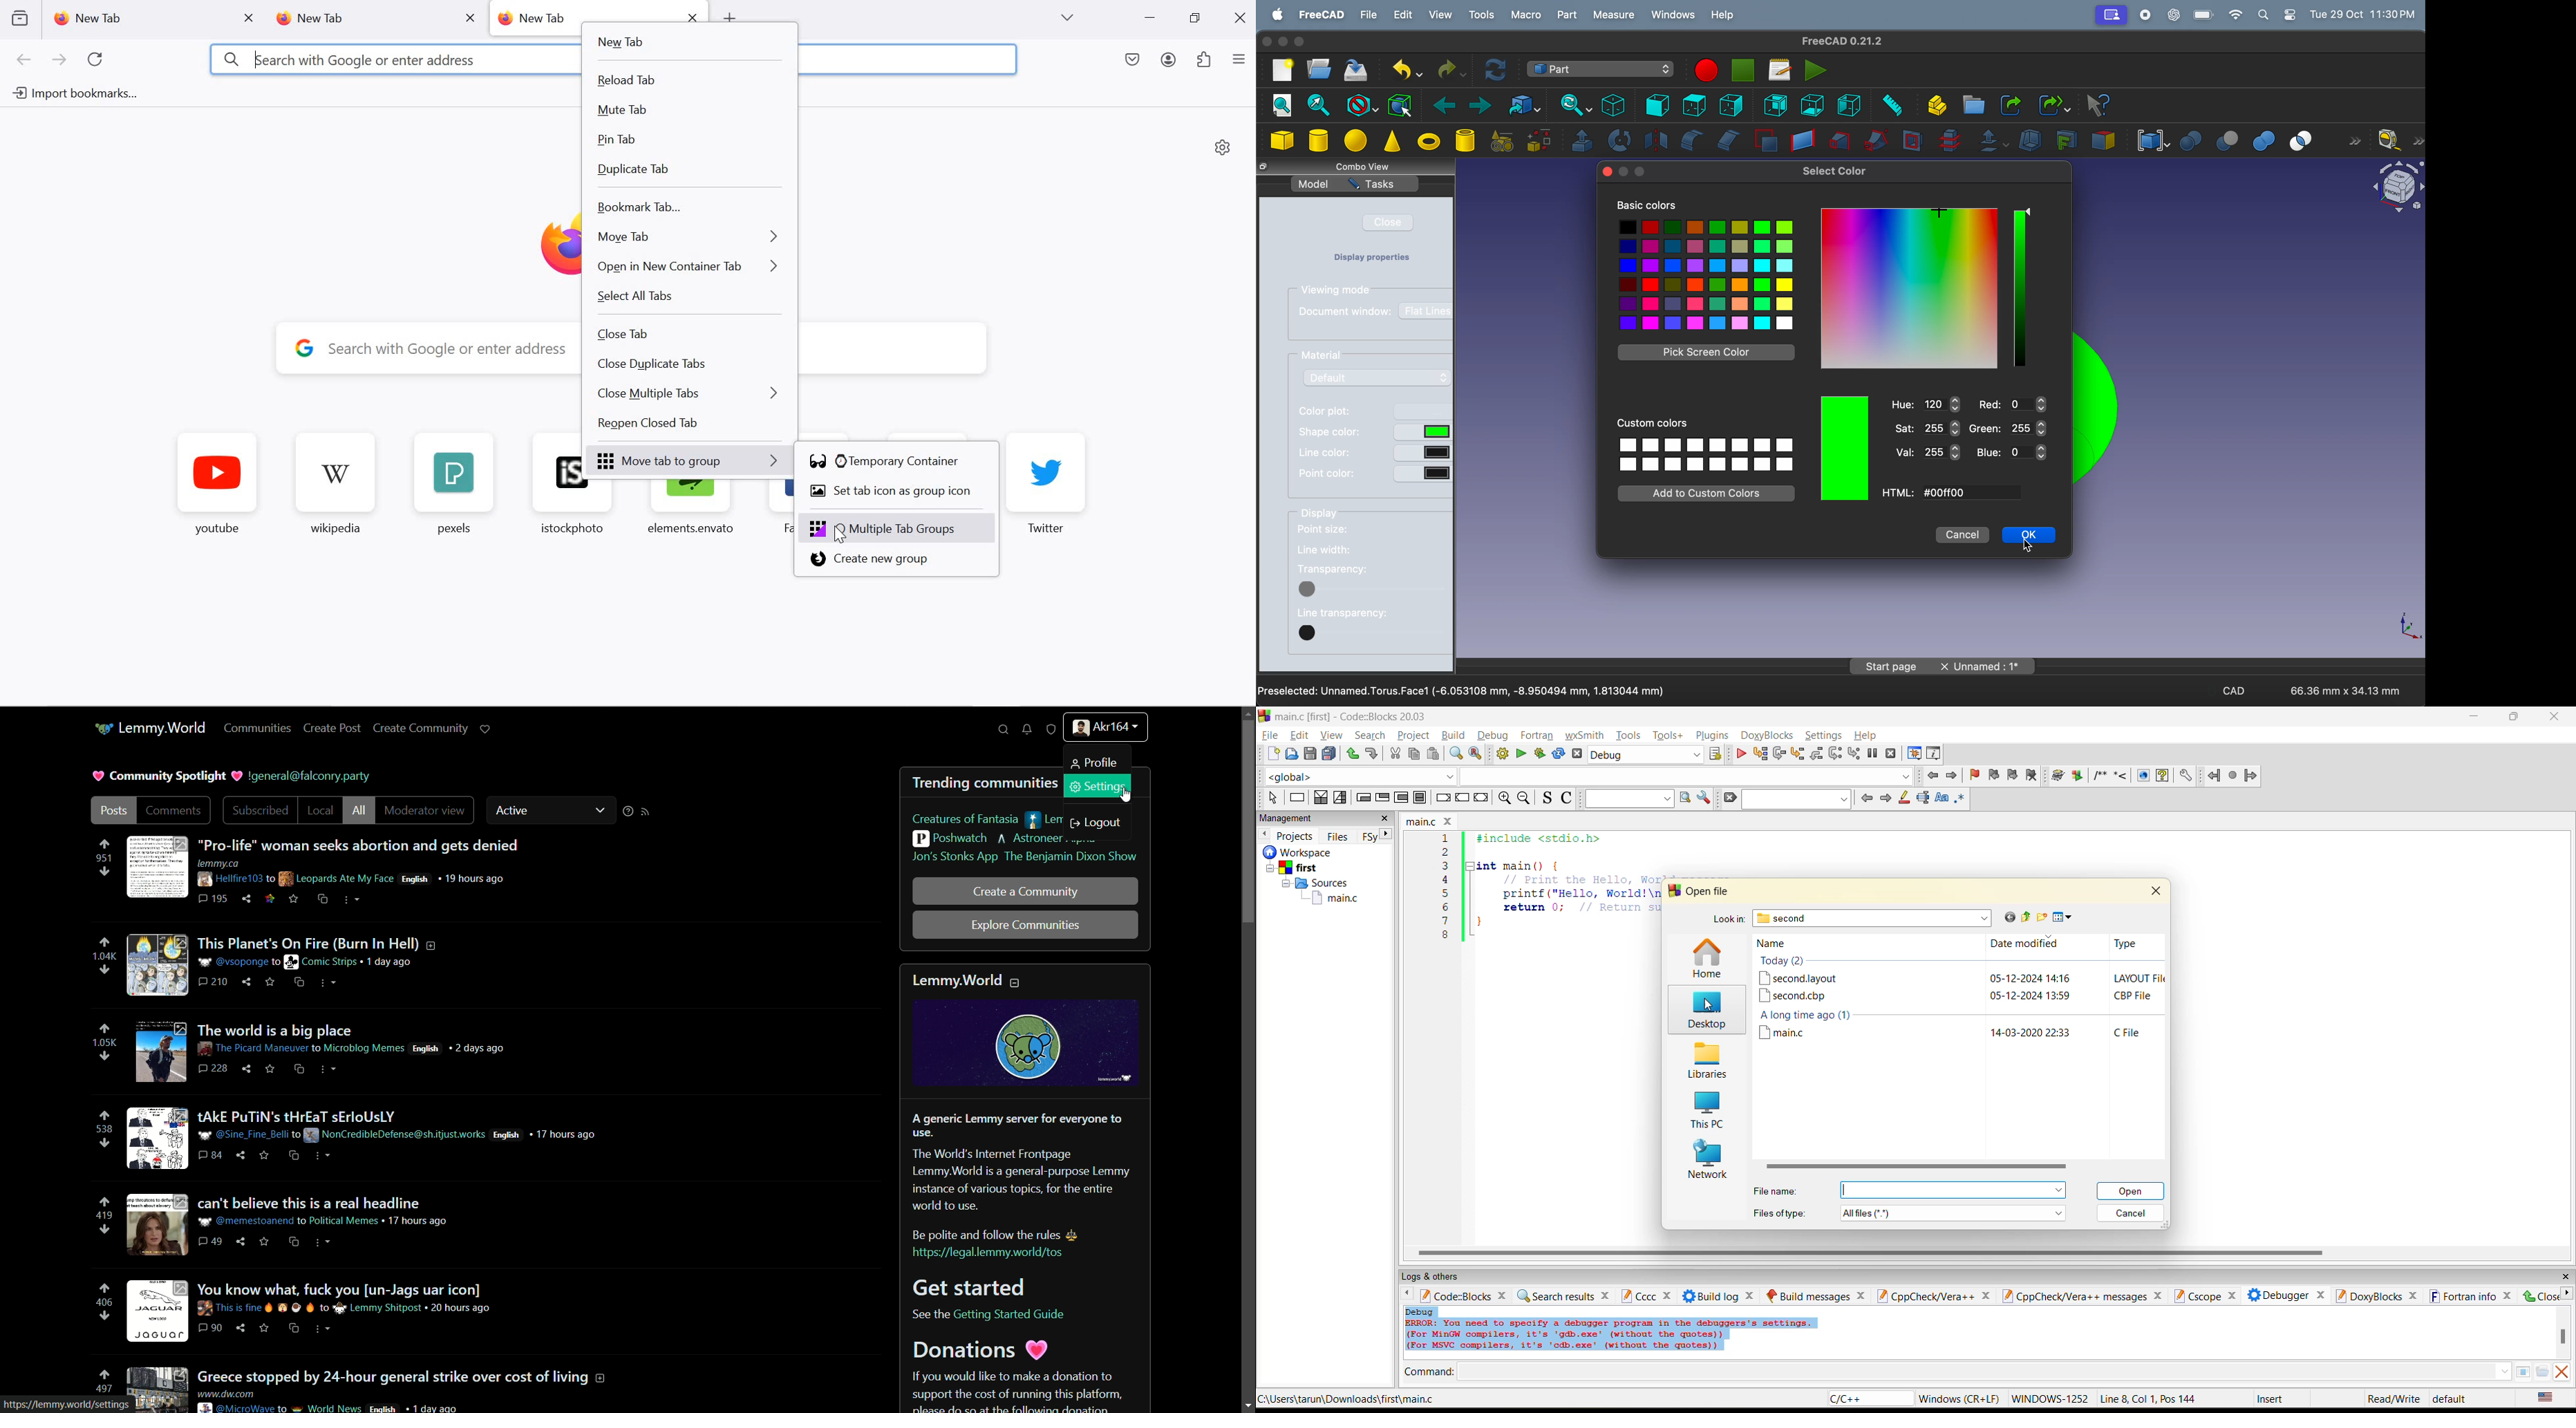 This screenshot has height=1428, width=2576. I want to click on command, so click(1429, 1374).